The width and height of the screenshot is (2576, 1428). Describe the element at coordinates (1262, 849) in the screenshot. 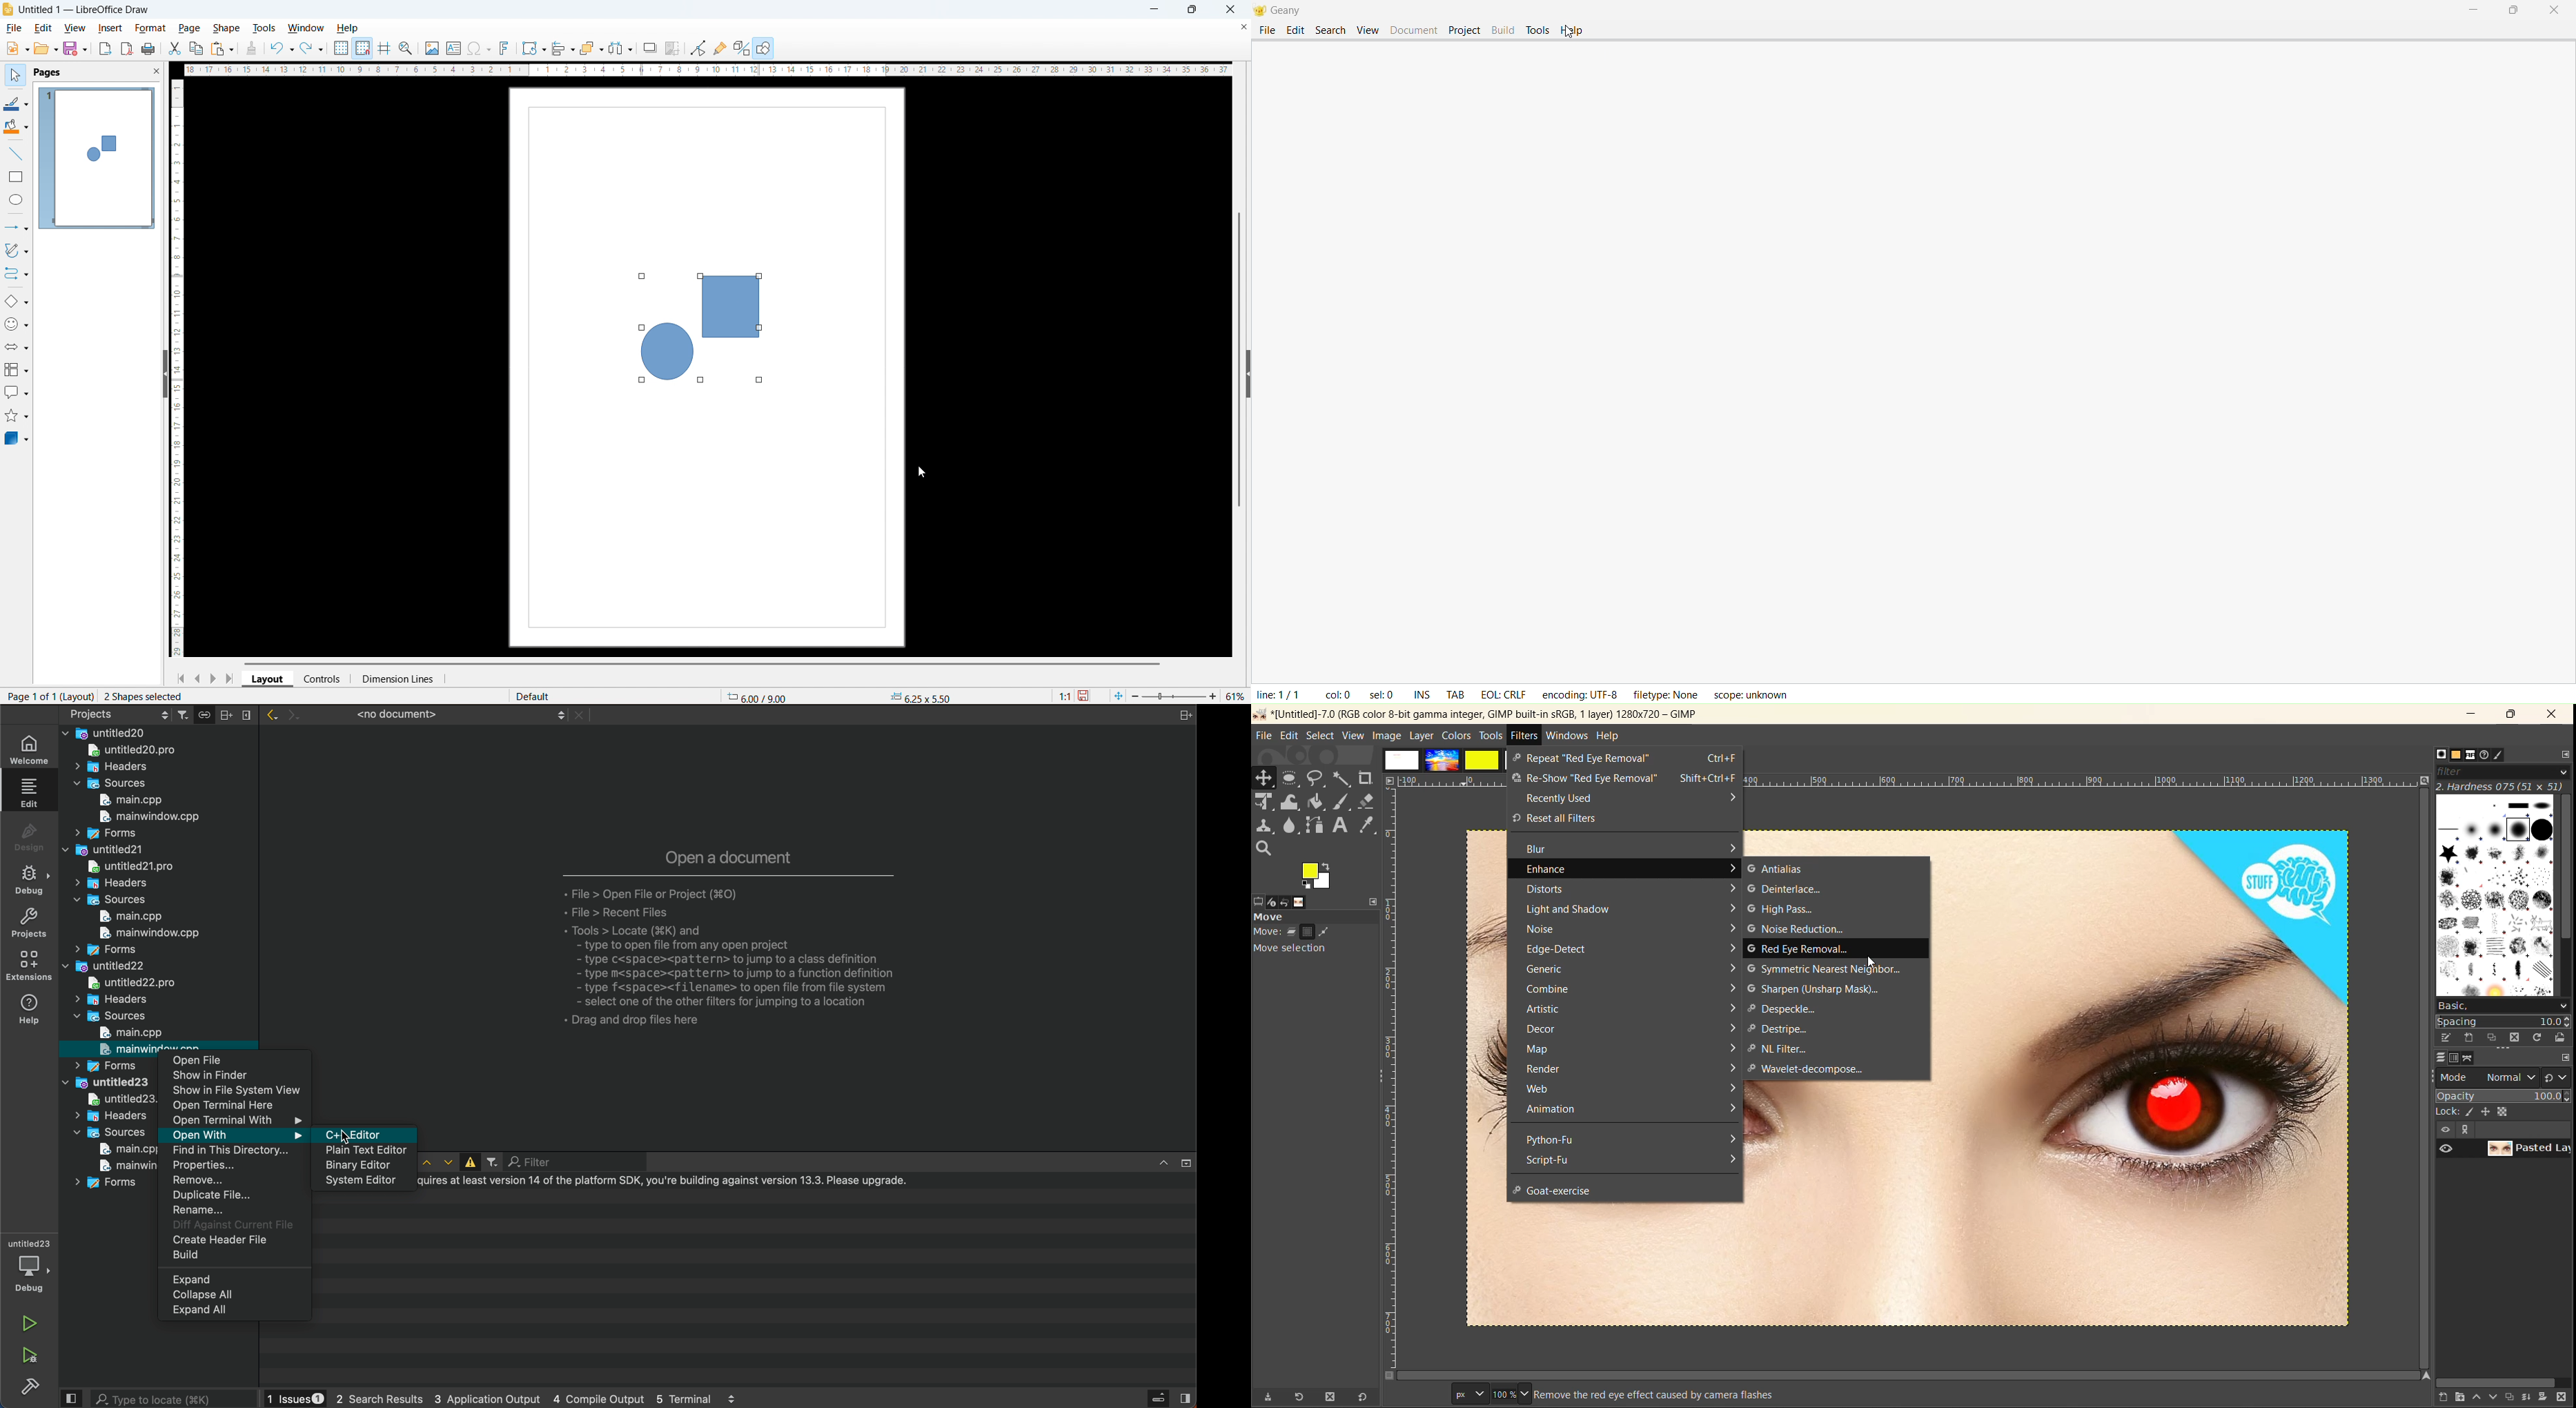

I see `search` at that location.